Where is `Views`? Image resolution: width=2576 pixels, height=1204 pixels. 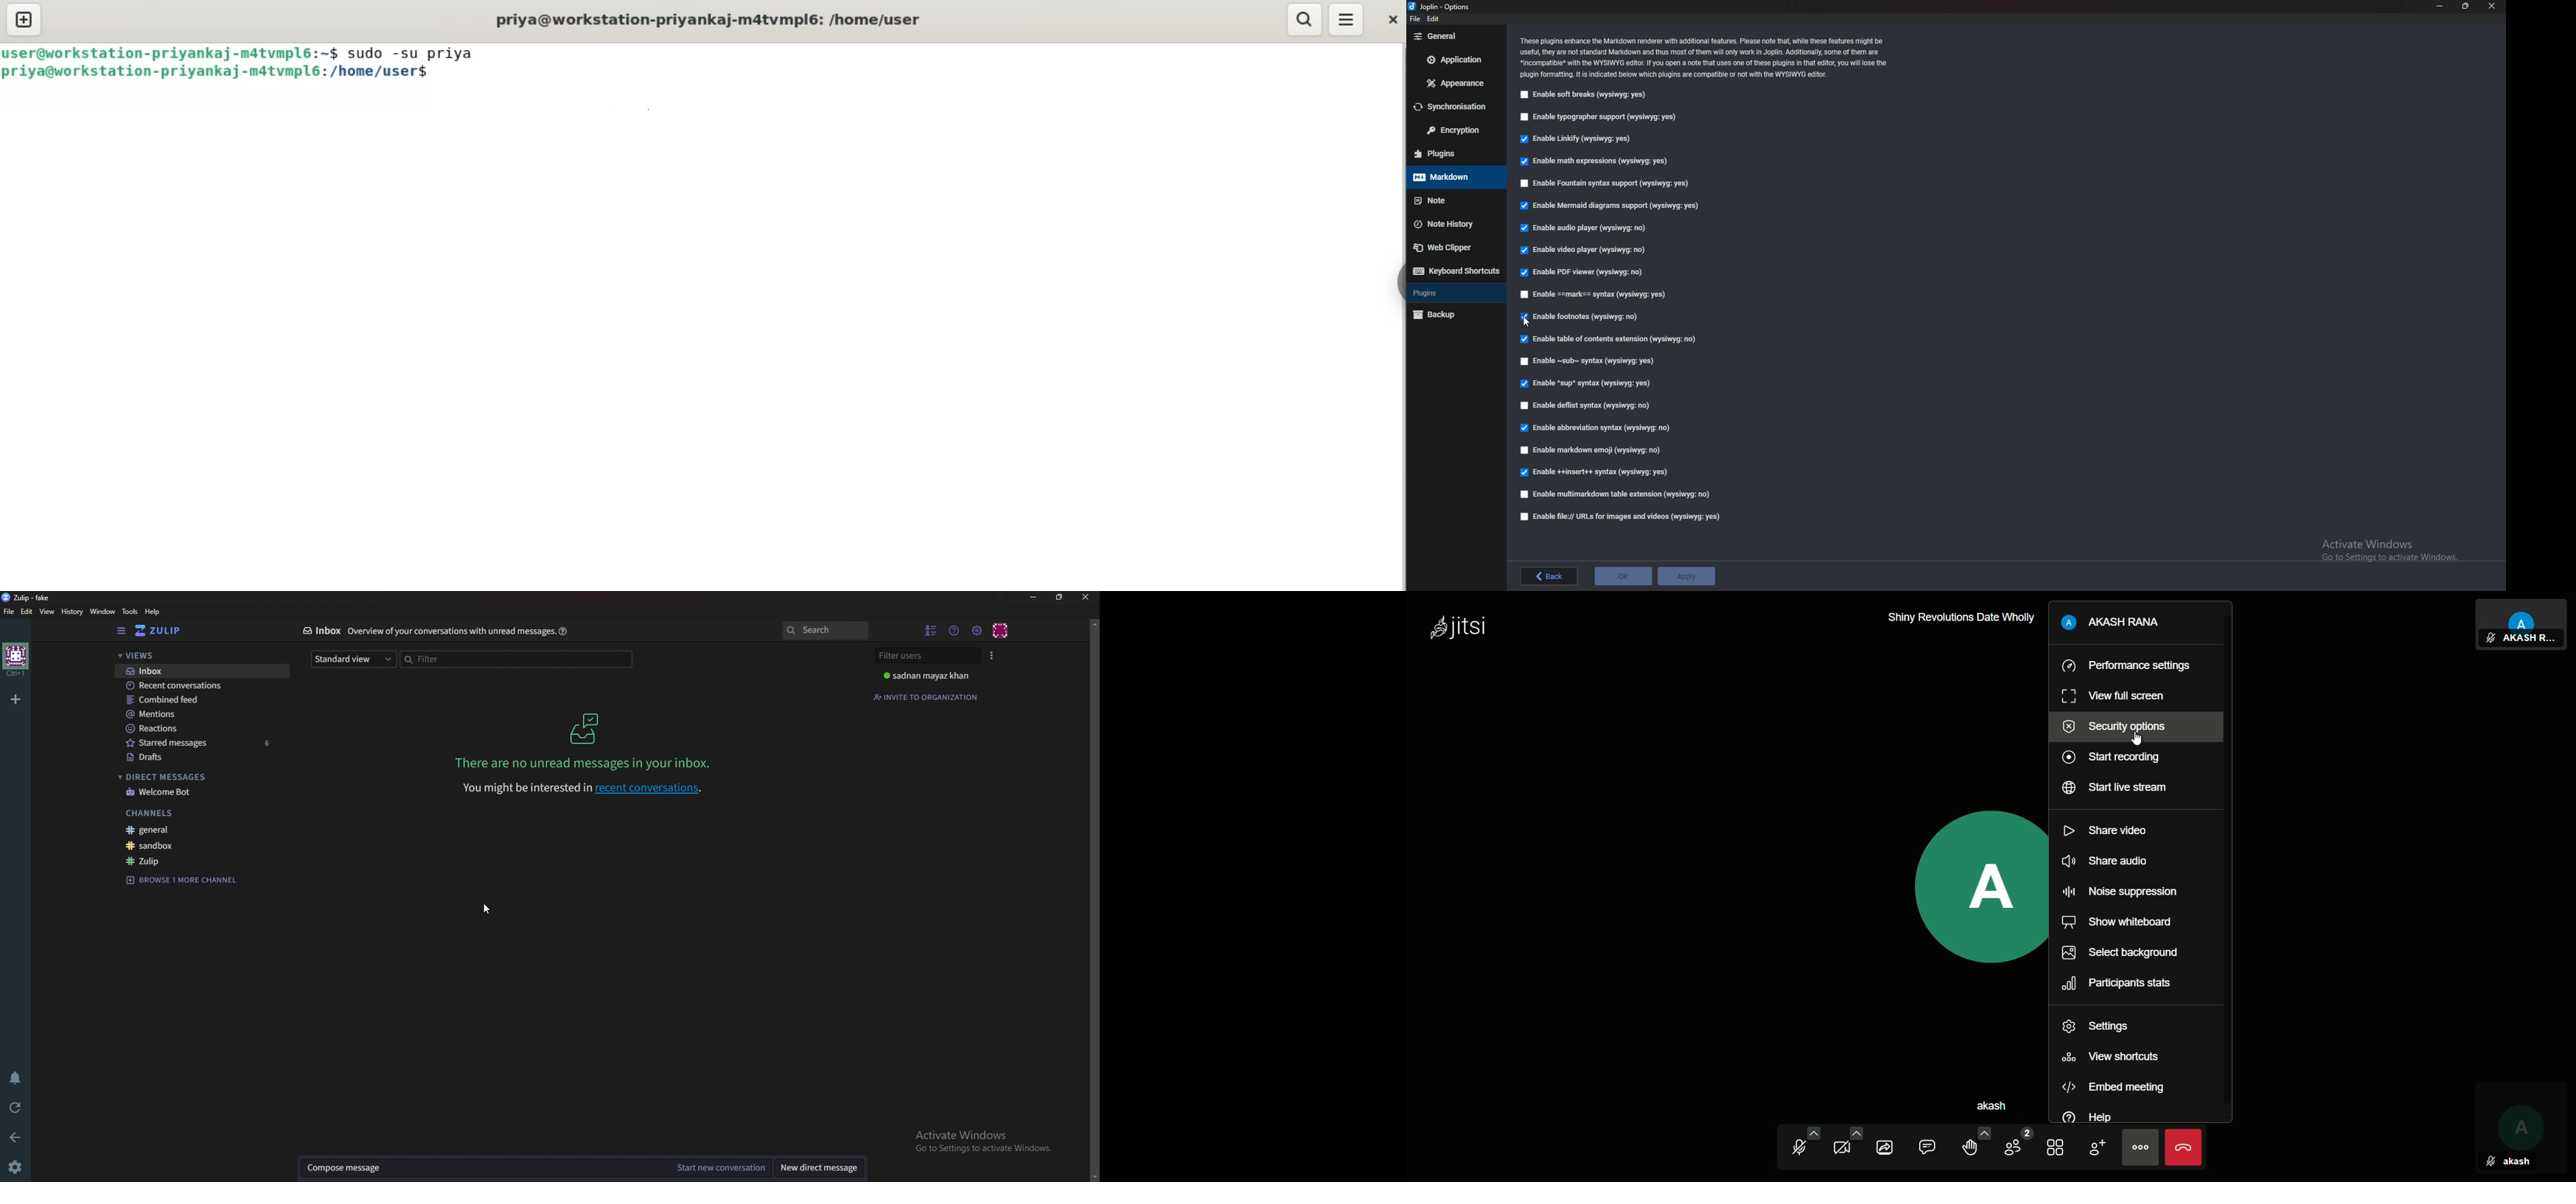
Views is located at coordinates (199, 655).